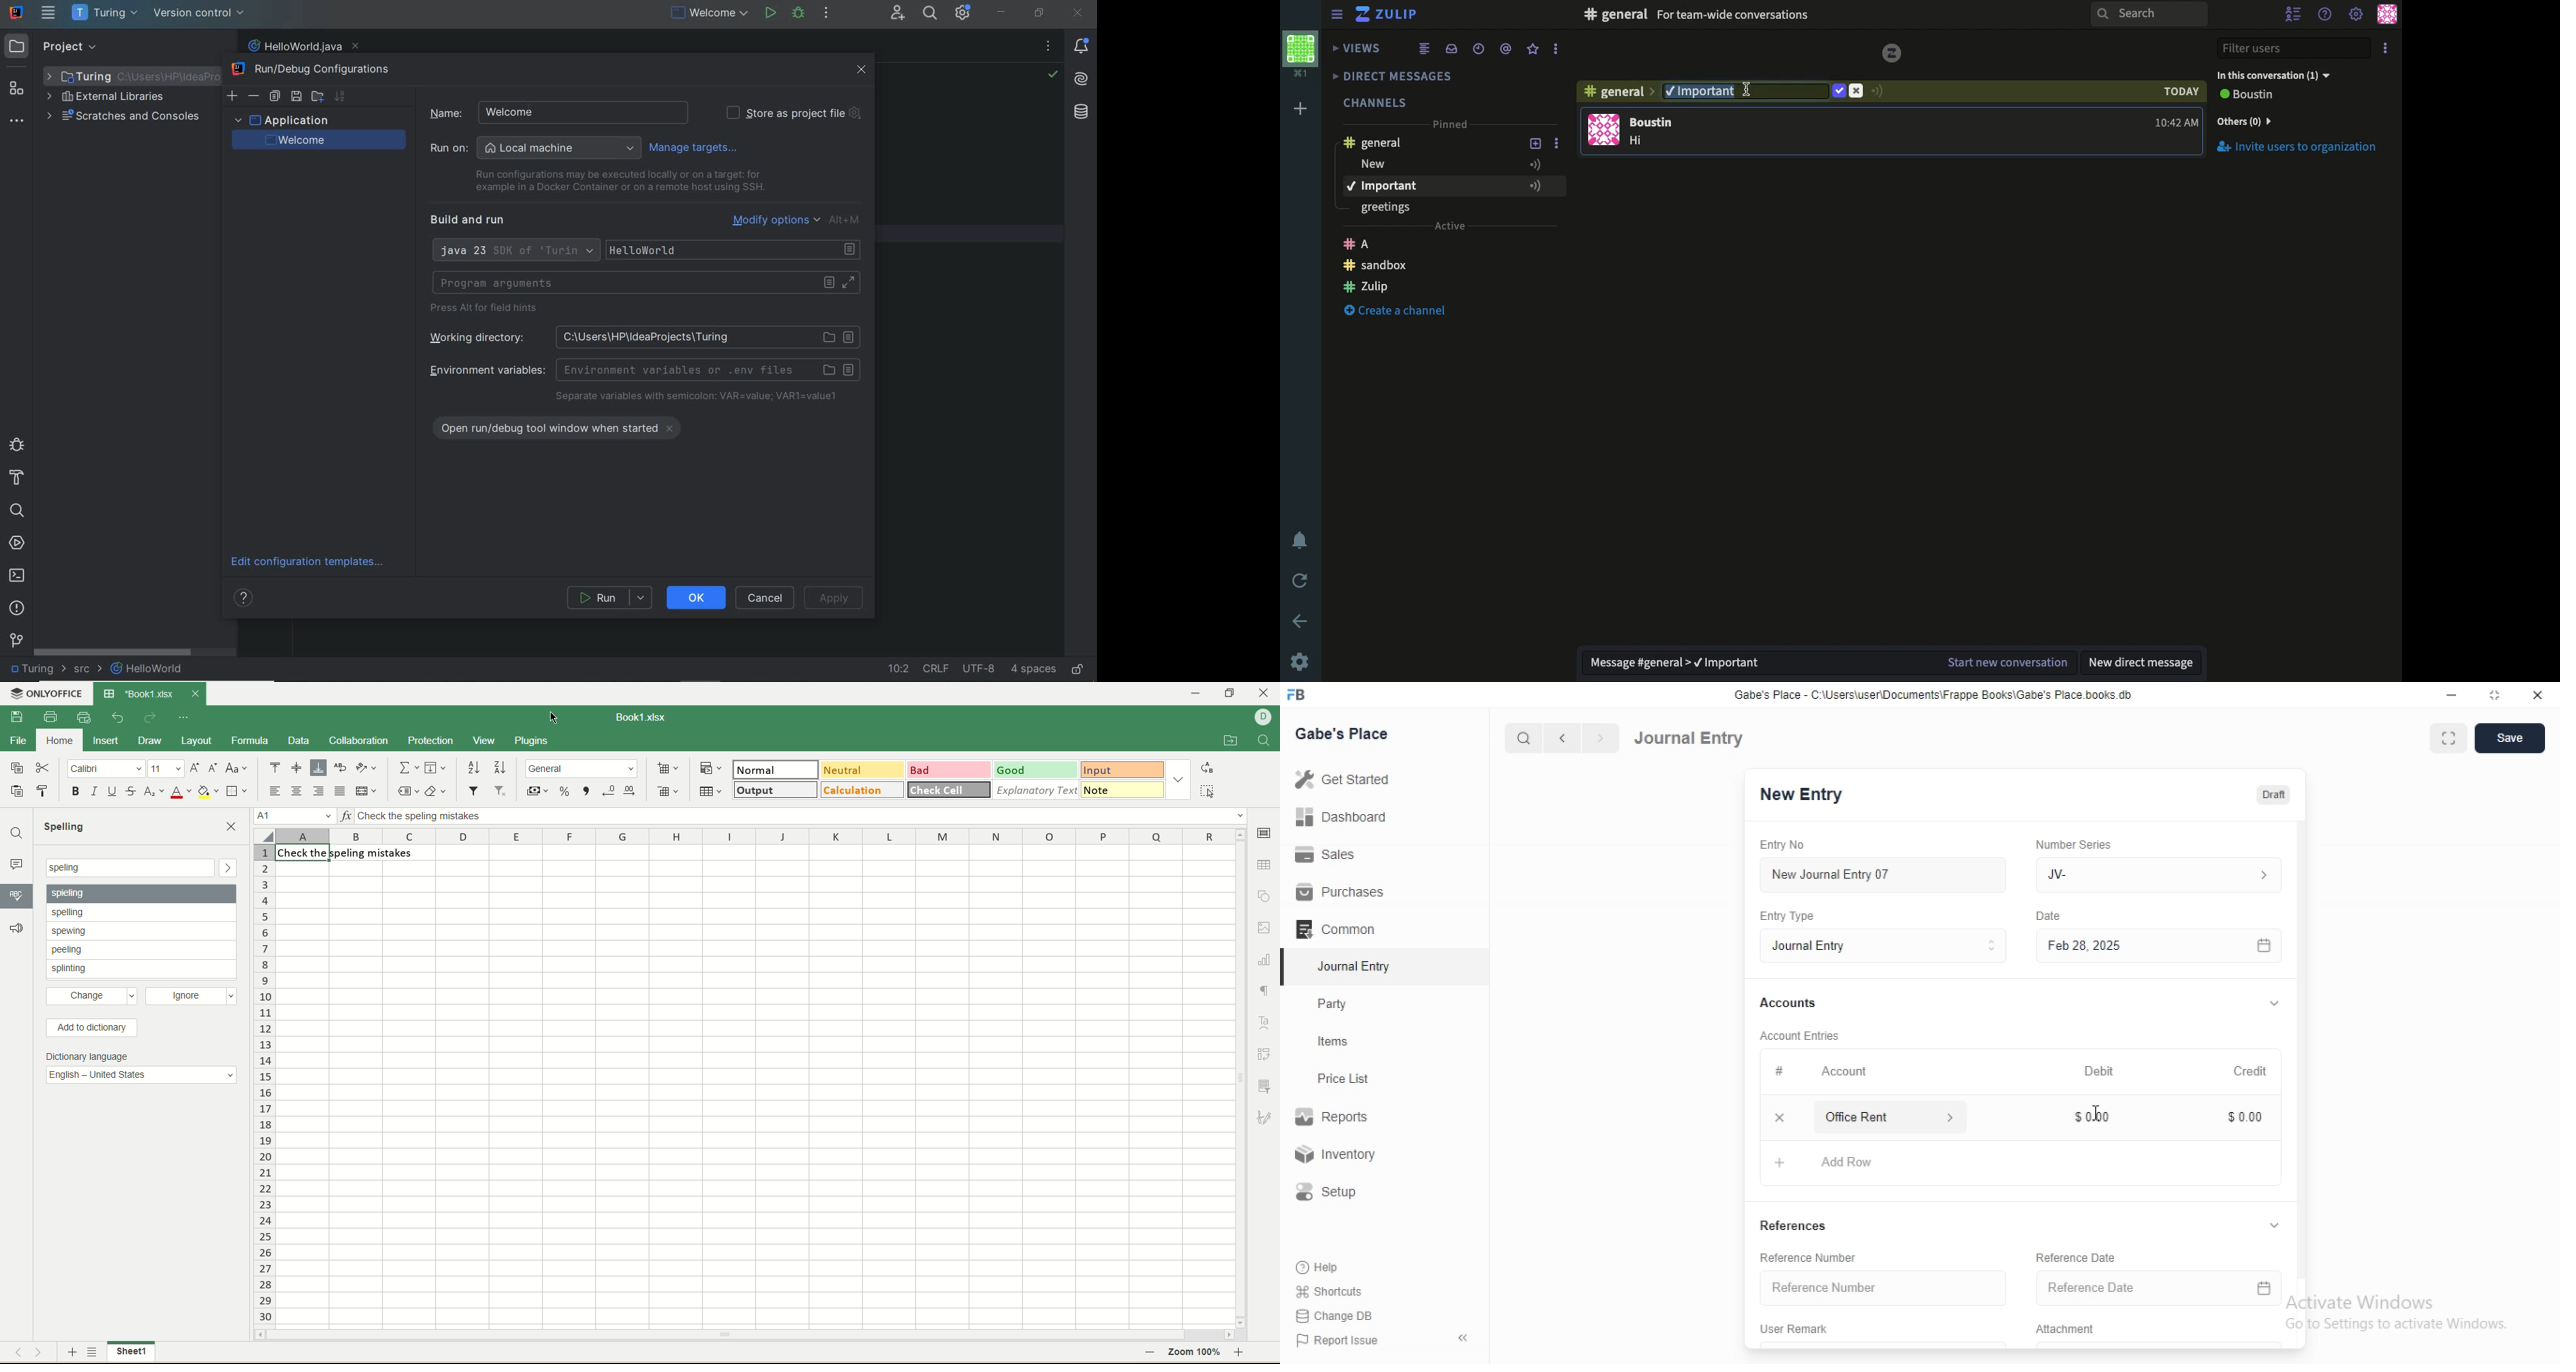 Image resolution: width=2576 pixels, height=1372 pixels. What do you see at coordinates (191, 997) in the screenshot?
I see `ignore` at bounding box center [191, 997].